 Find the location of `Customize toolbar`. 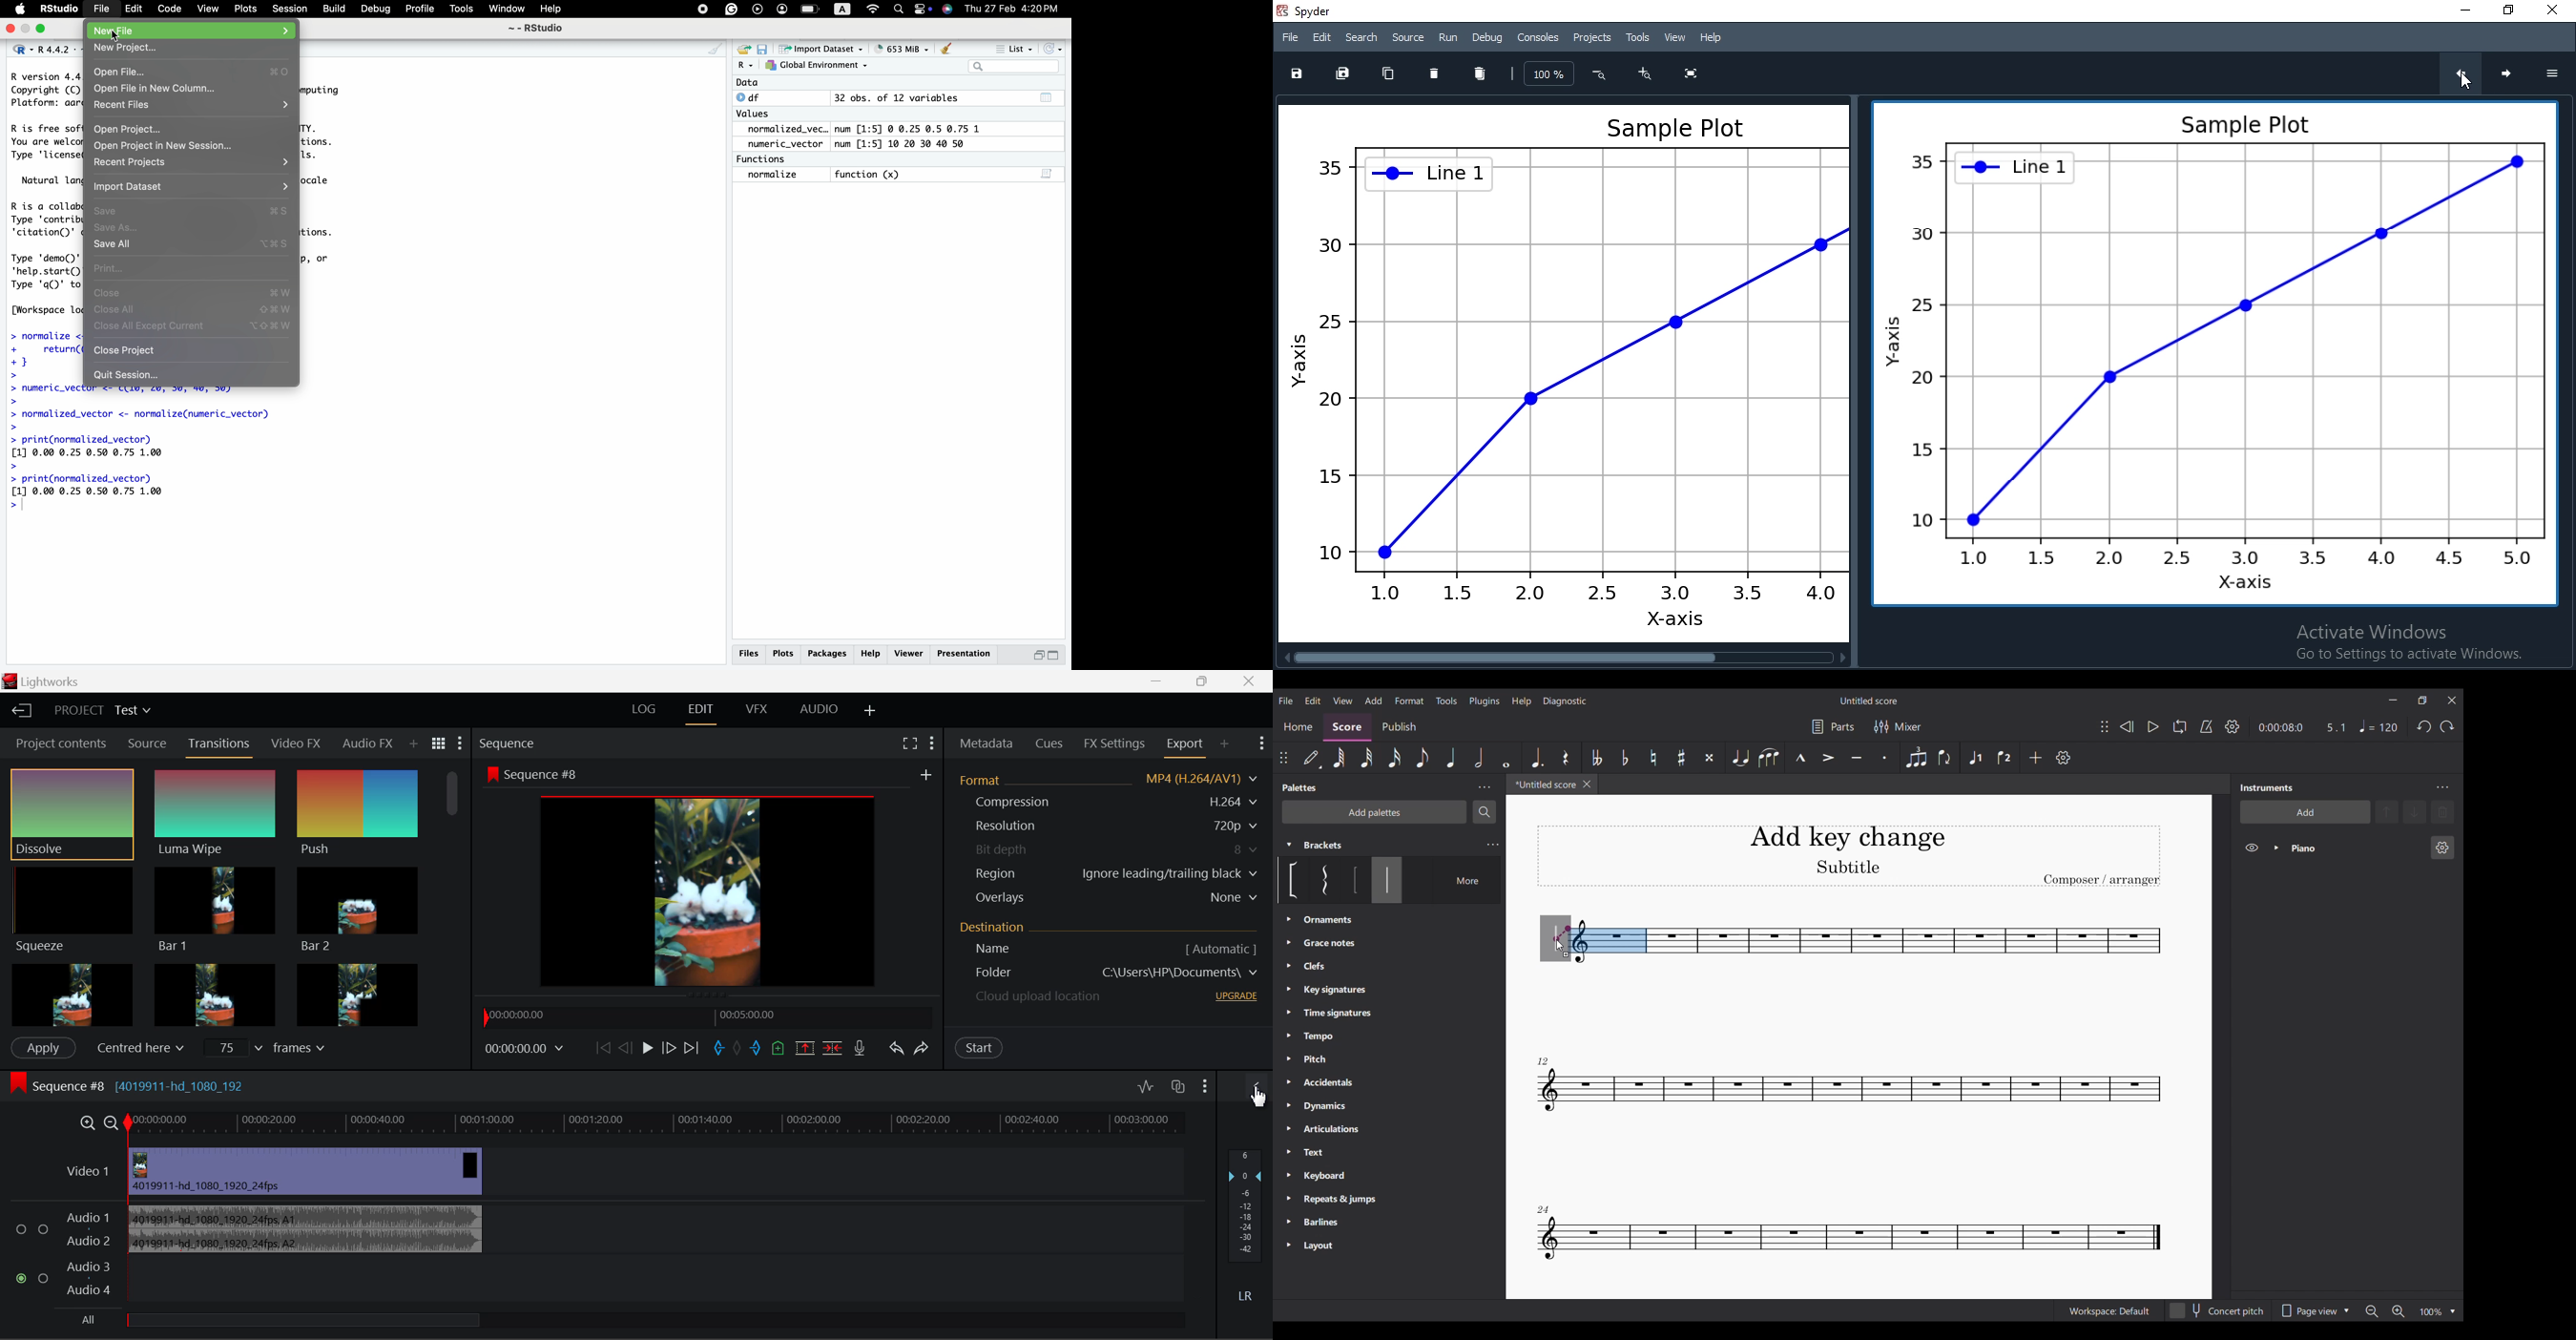

Customize toolbar is located at coordinates (2063, 757).